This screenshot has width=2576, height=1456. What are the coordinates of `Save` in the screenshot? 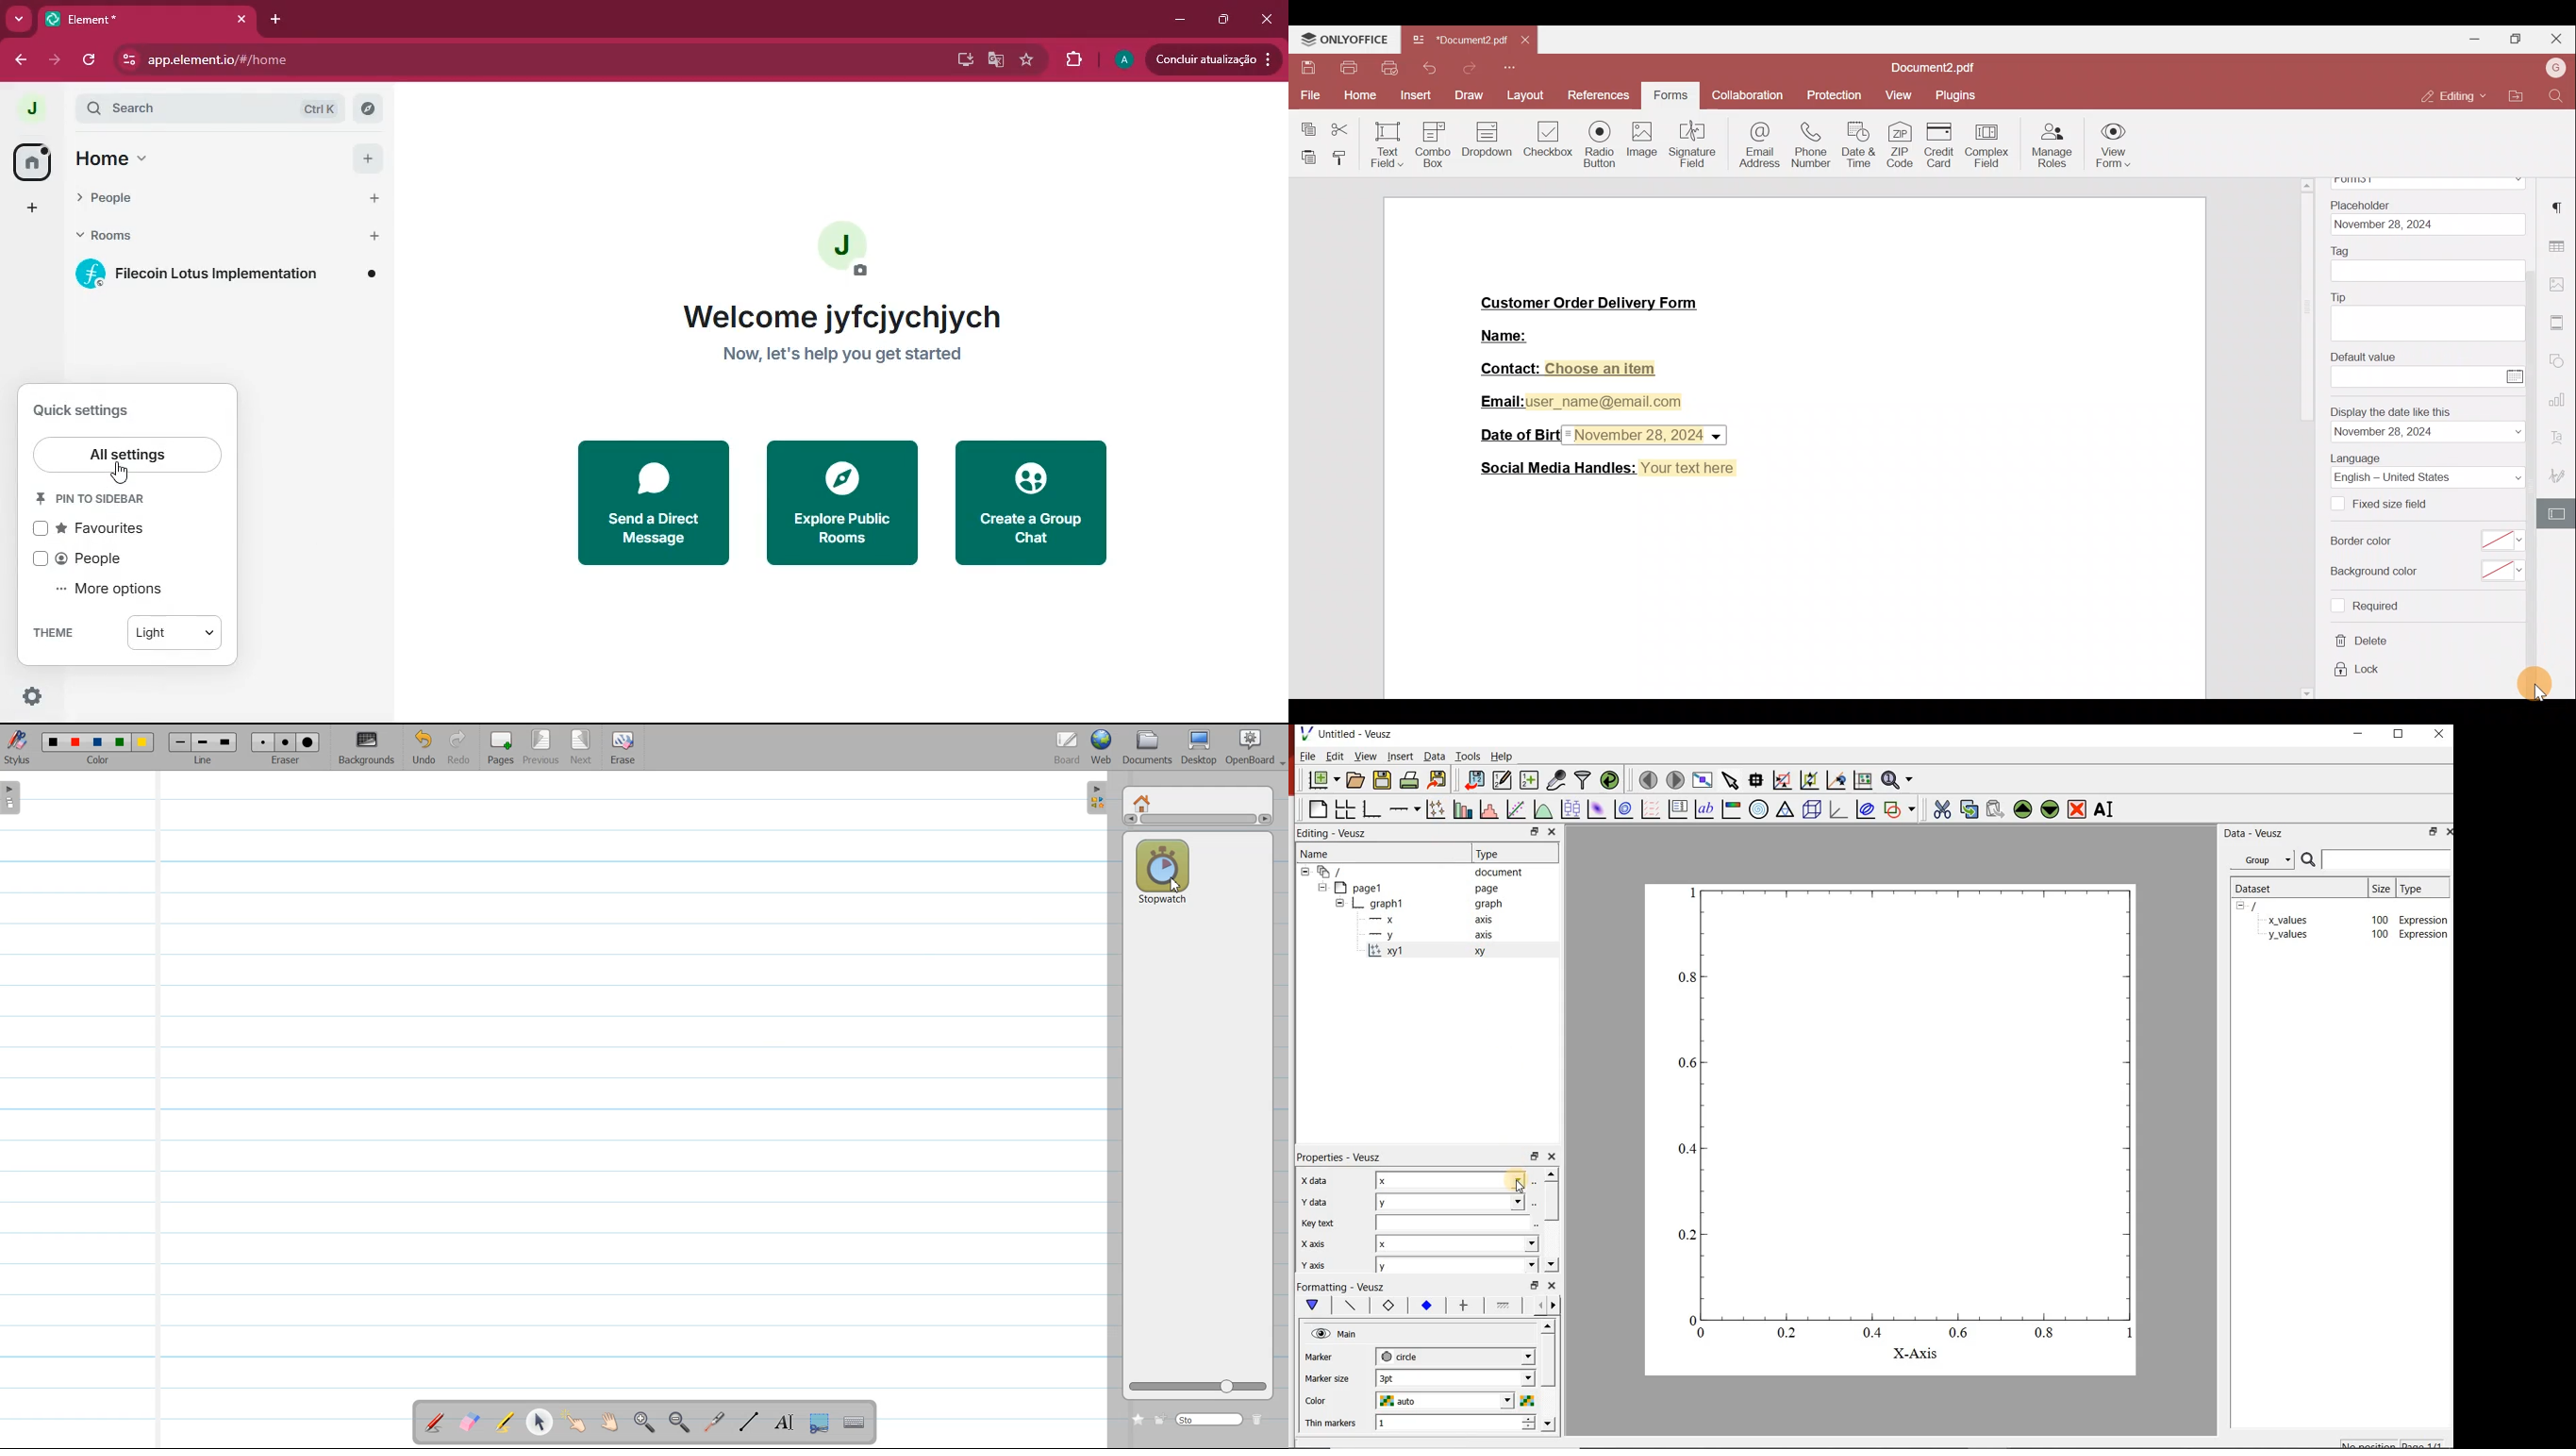 It's located at (1305, 65).